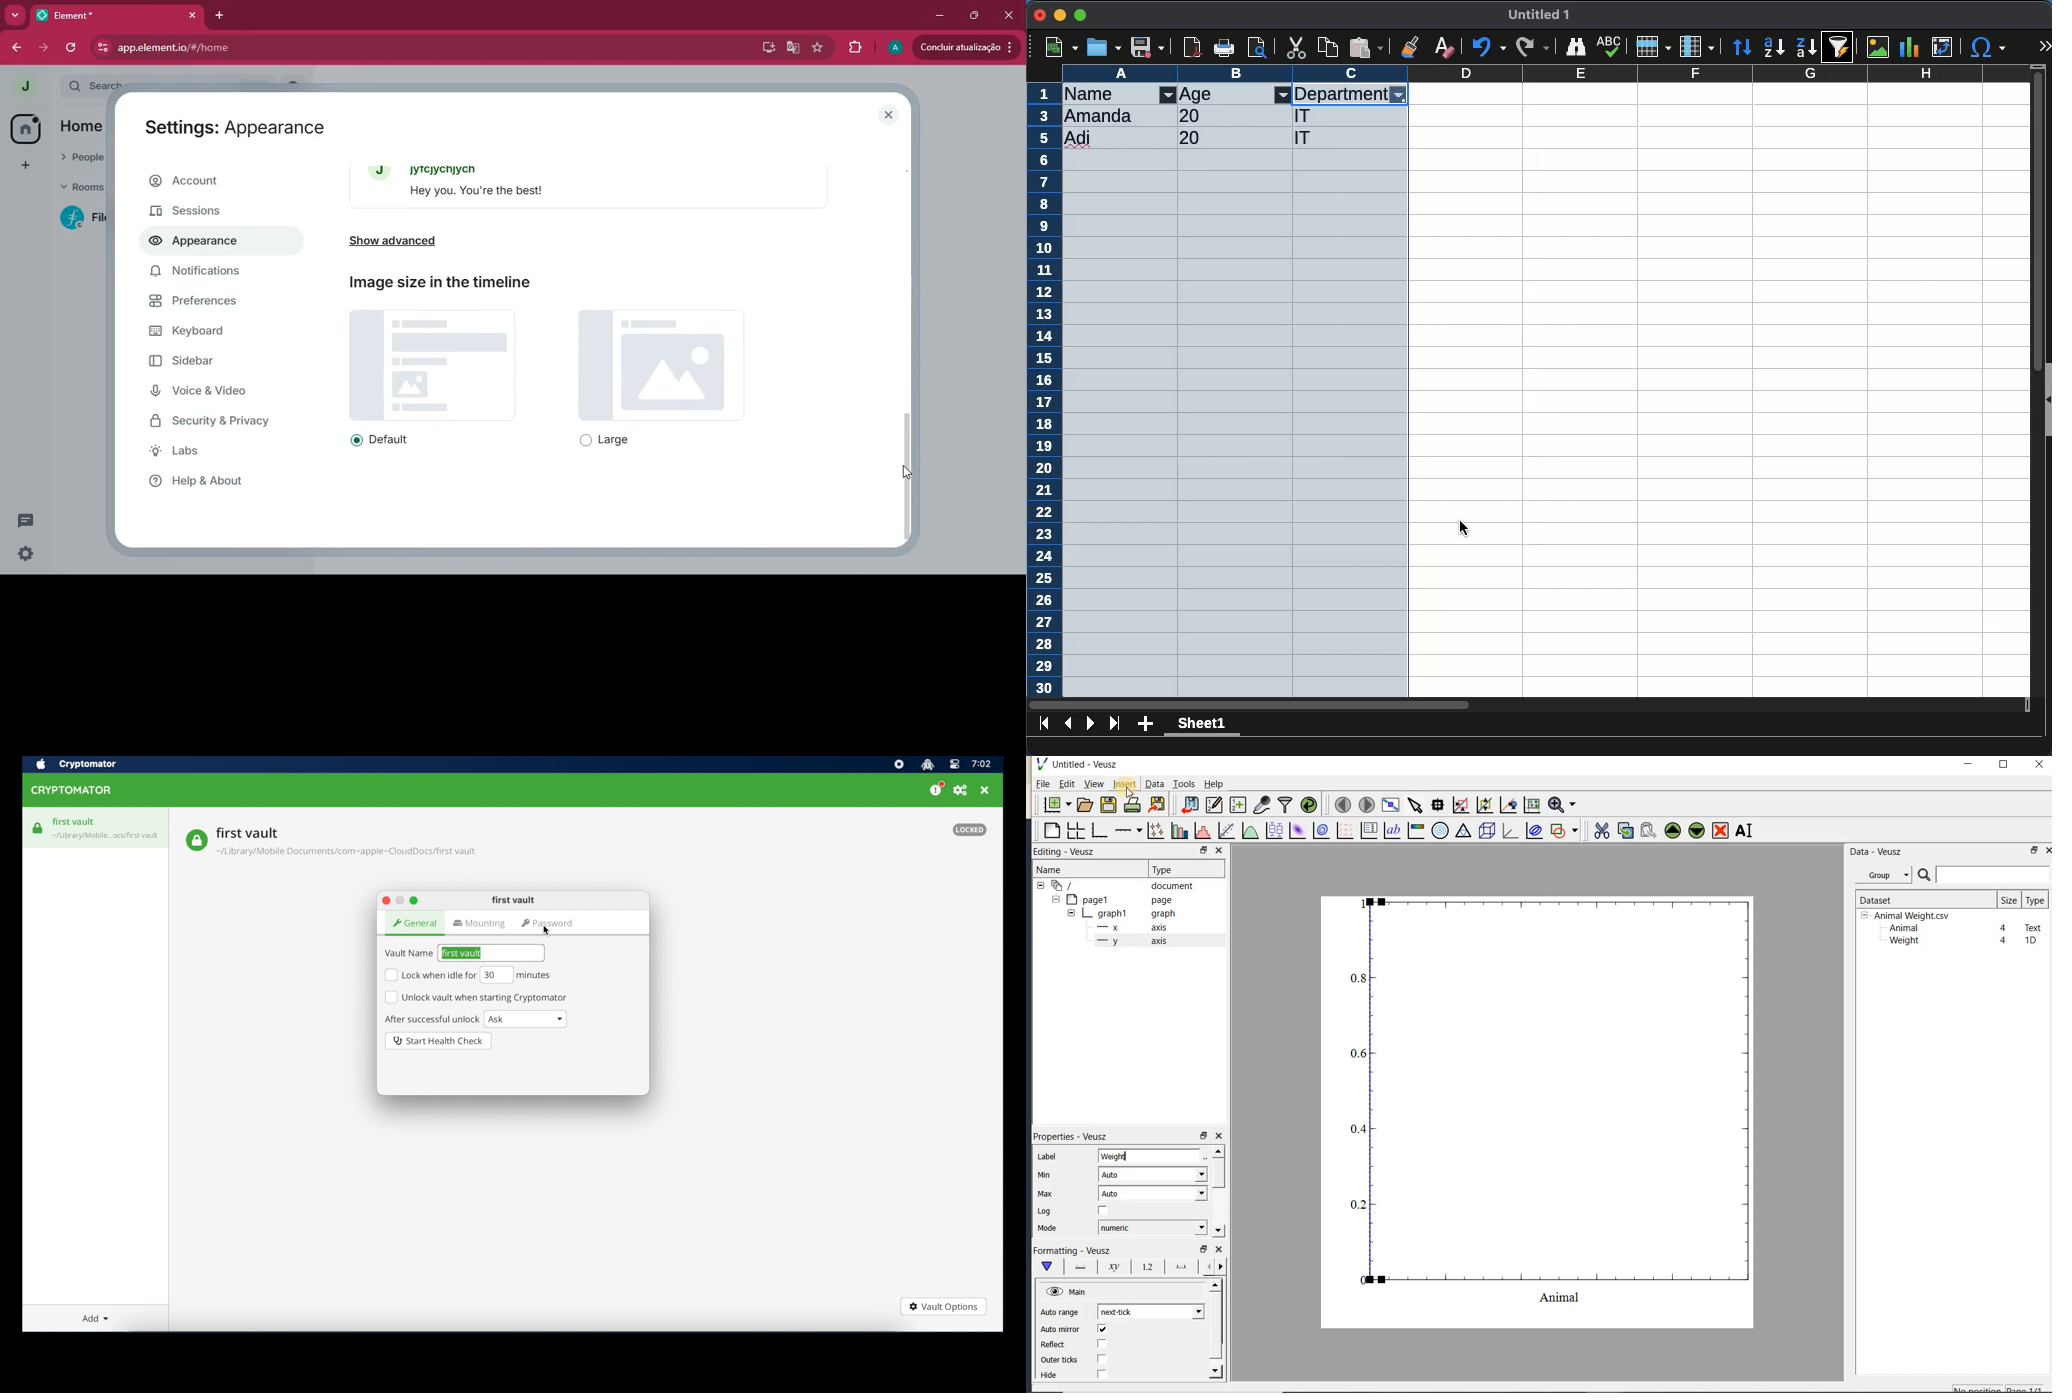 This screenshot has height=1400, width=2072. I want to click on search datasets, so click(1984, 875).